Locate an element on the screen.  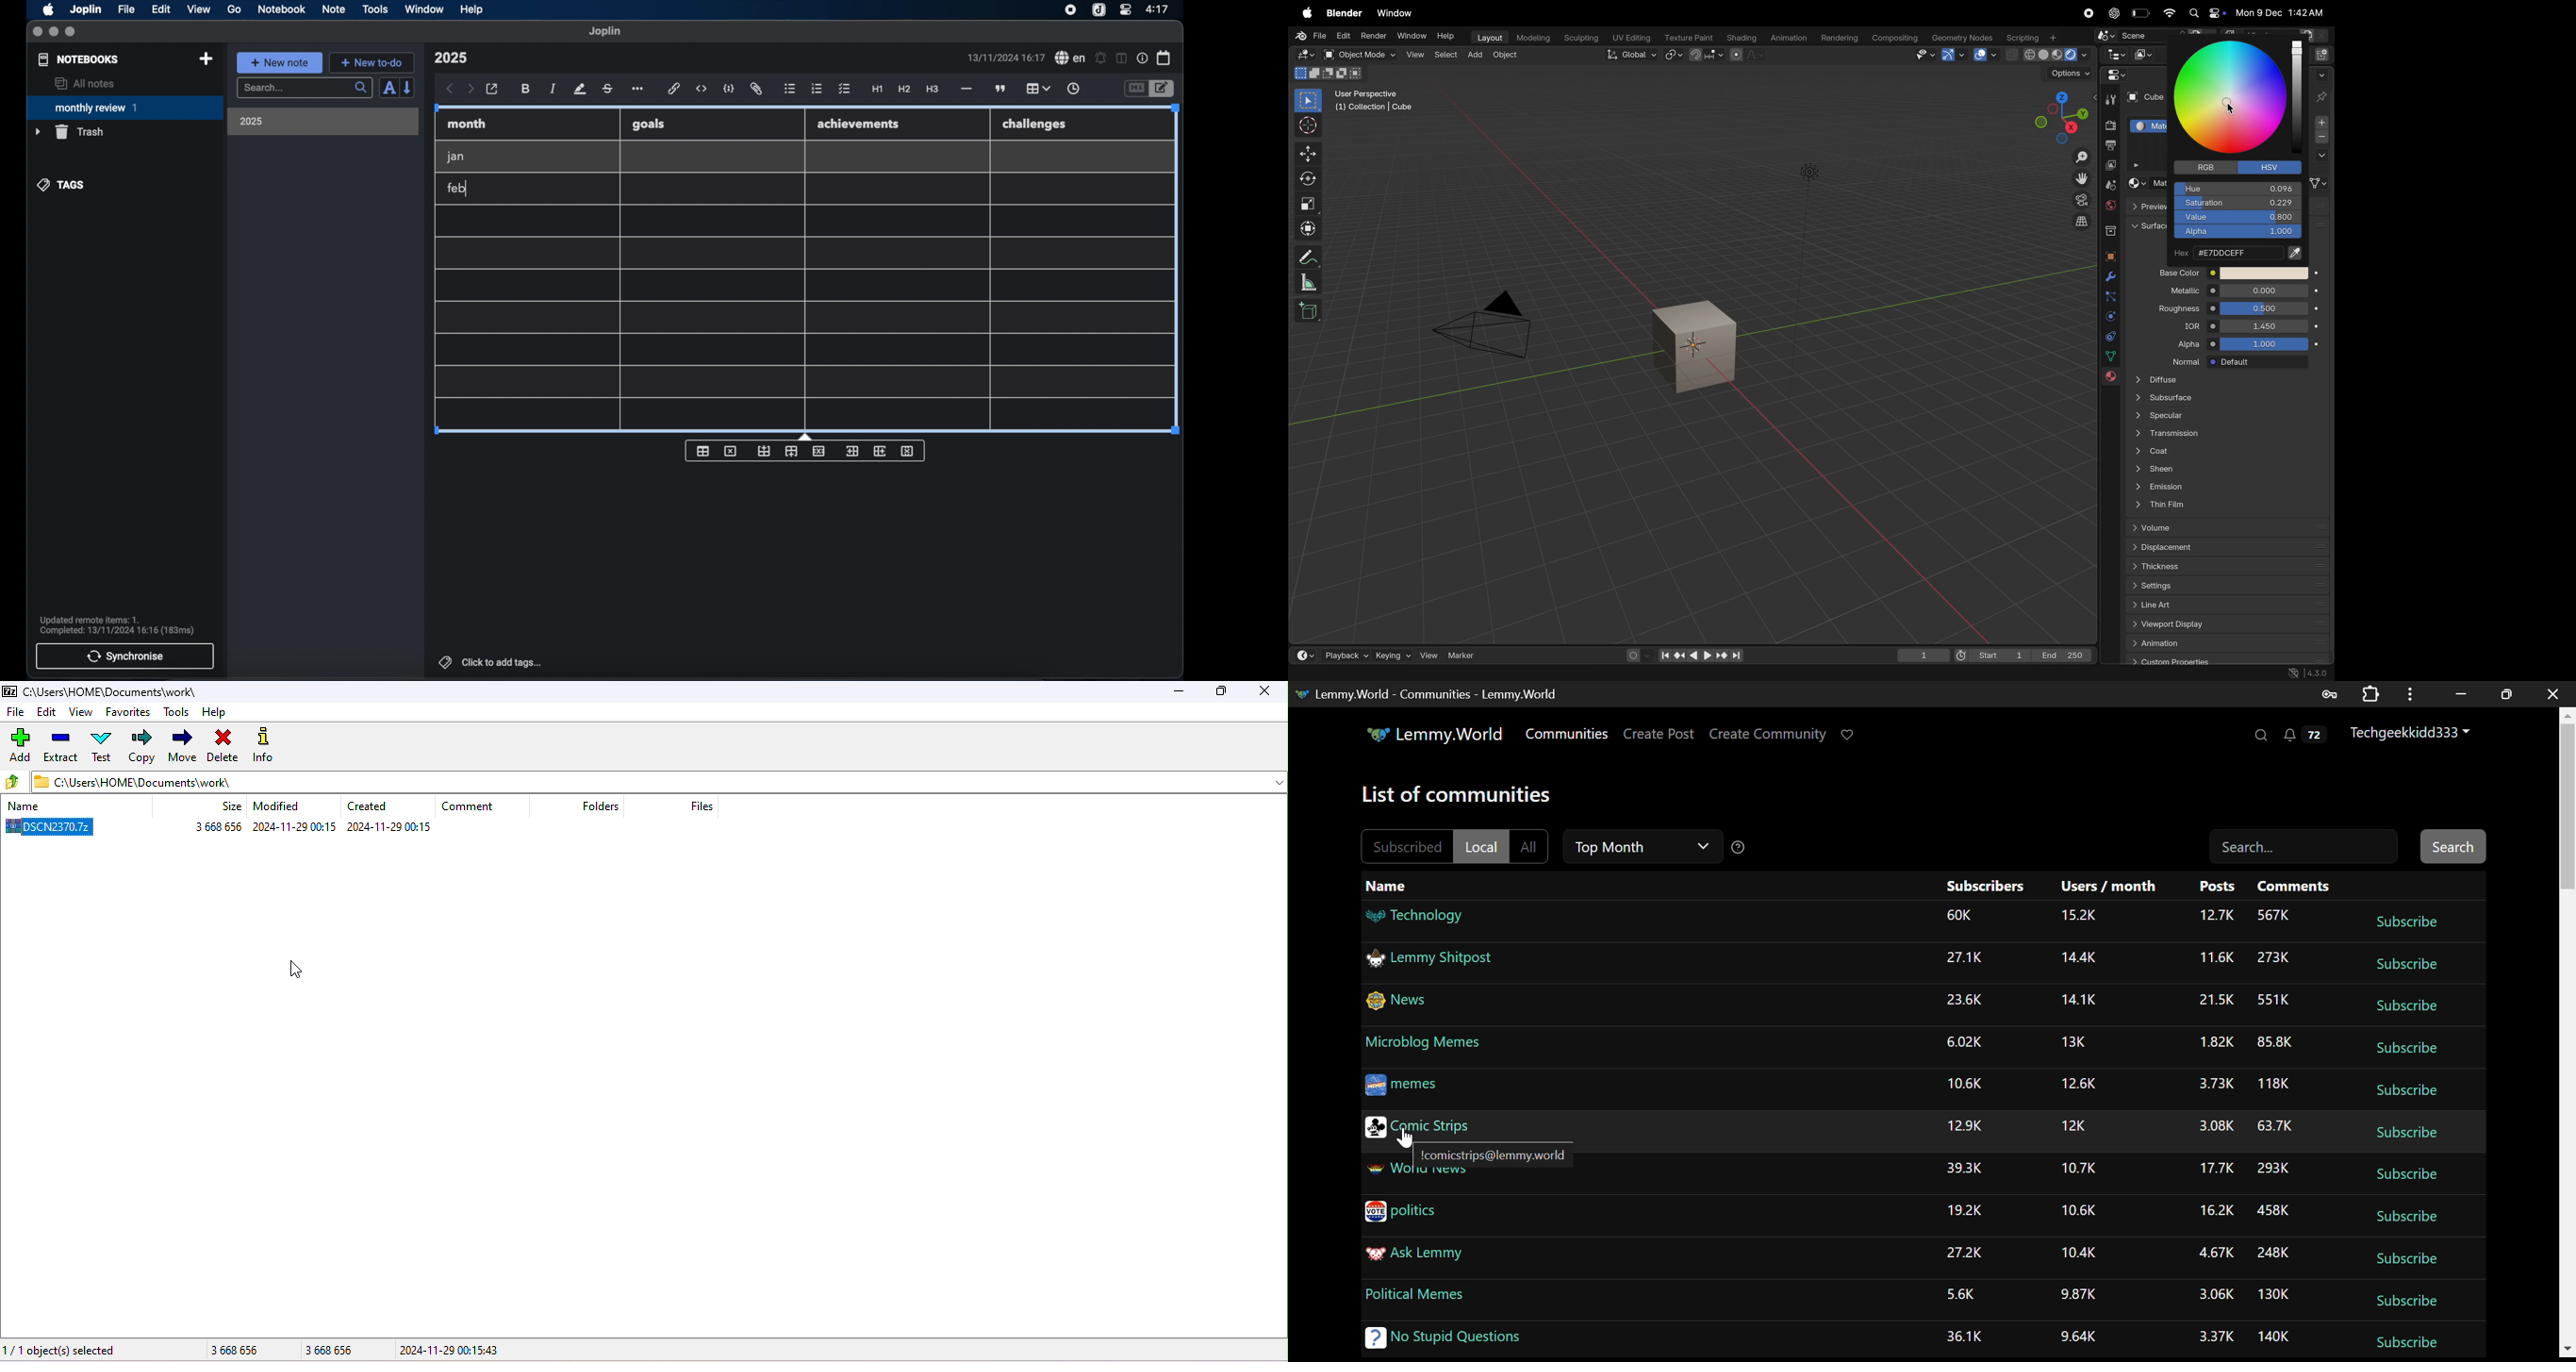
tags is located at coordinates (62, 185).